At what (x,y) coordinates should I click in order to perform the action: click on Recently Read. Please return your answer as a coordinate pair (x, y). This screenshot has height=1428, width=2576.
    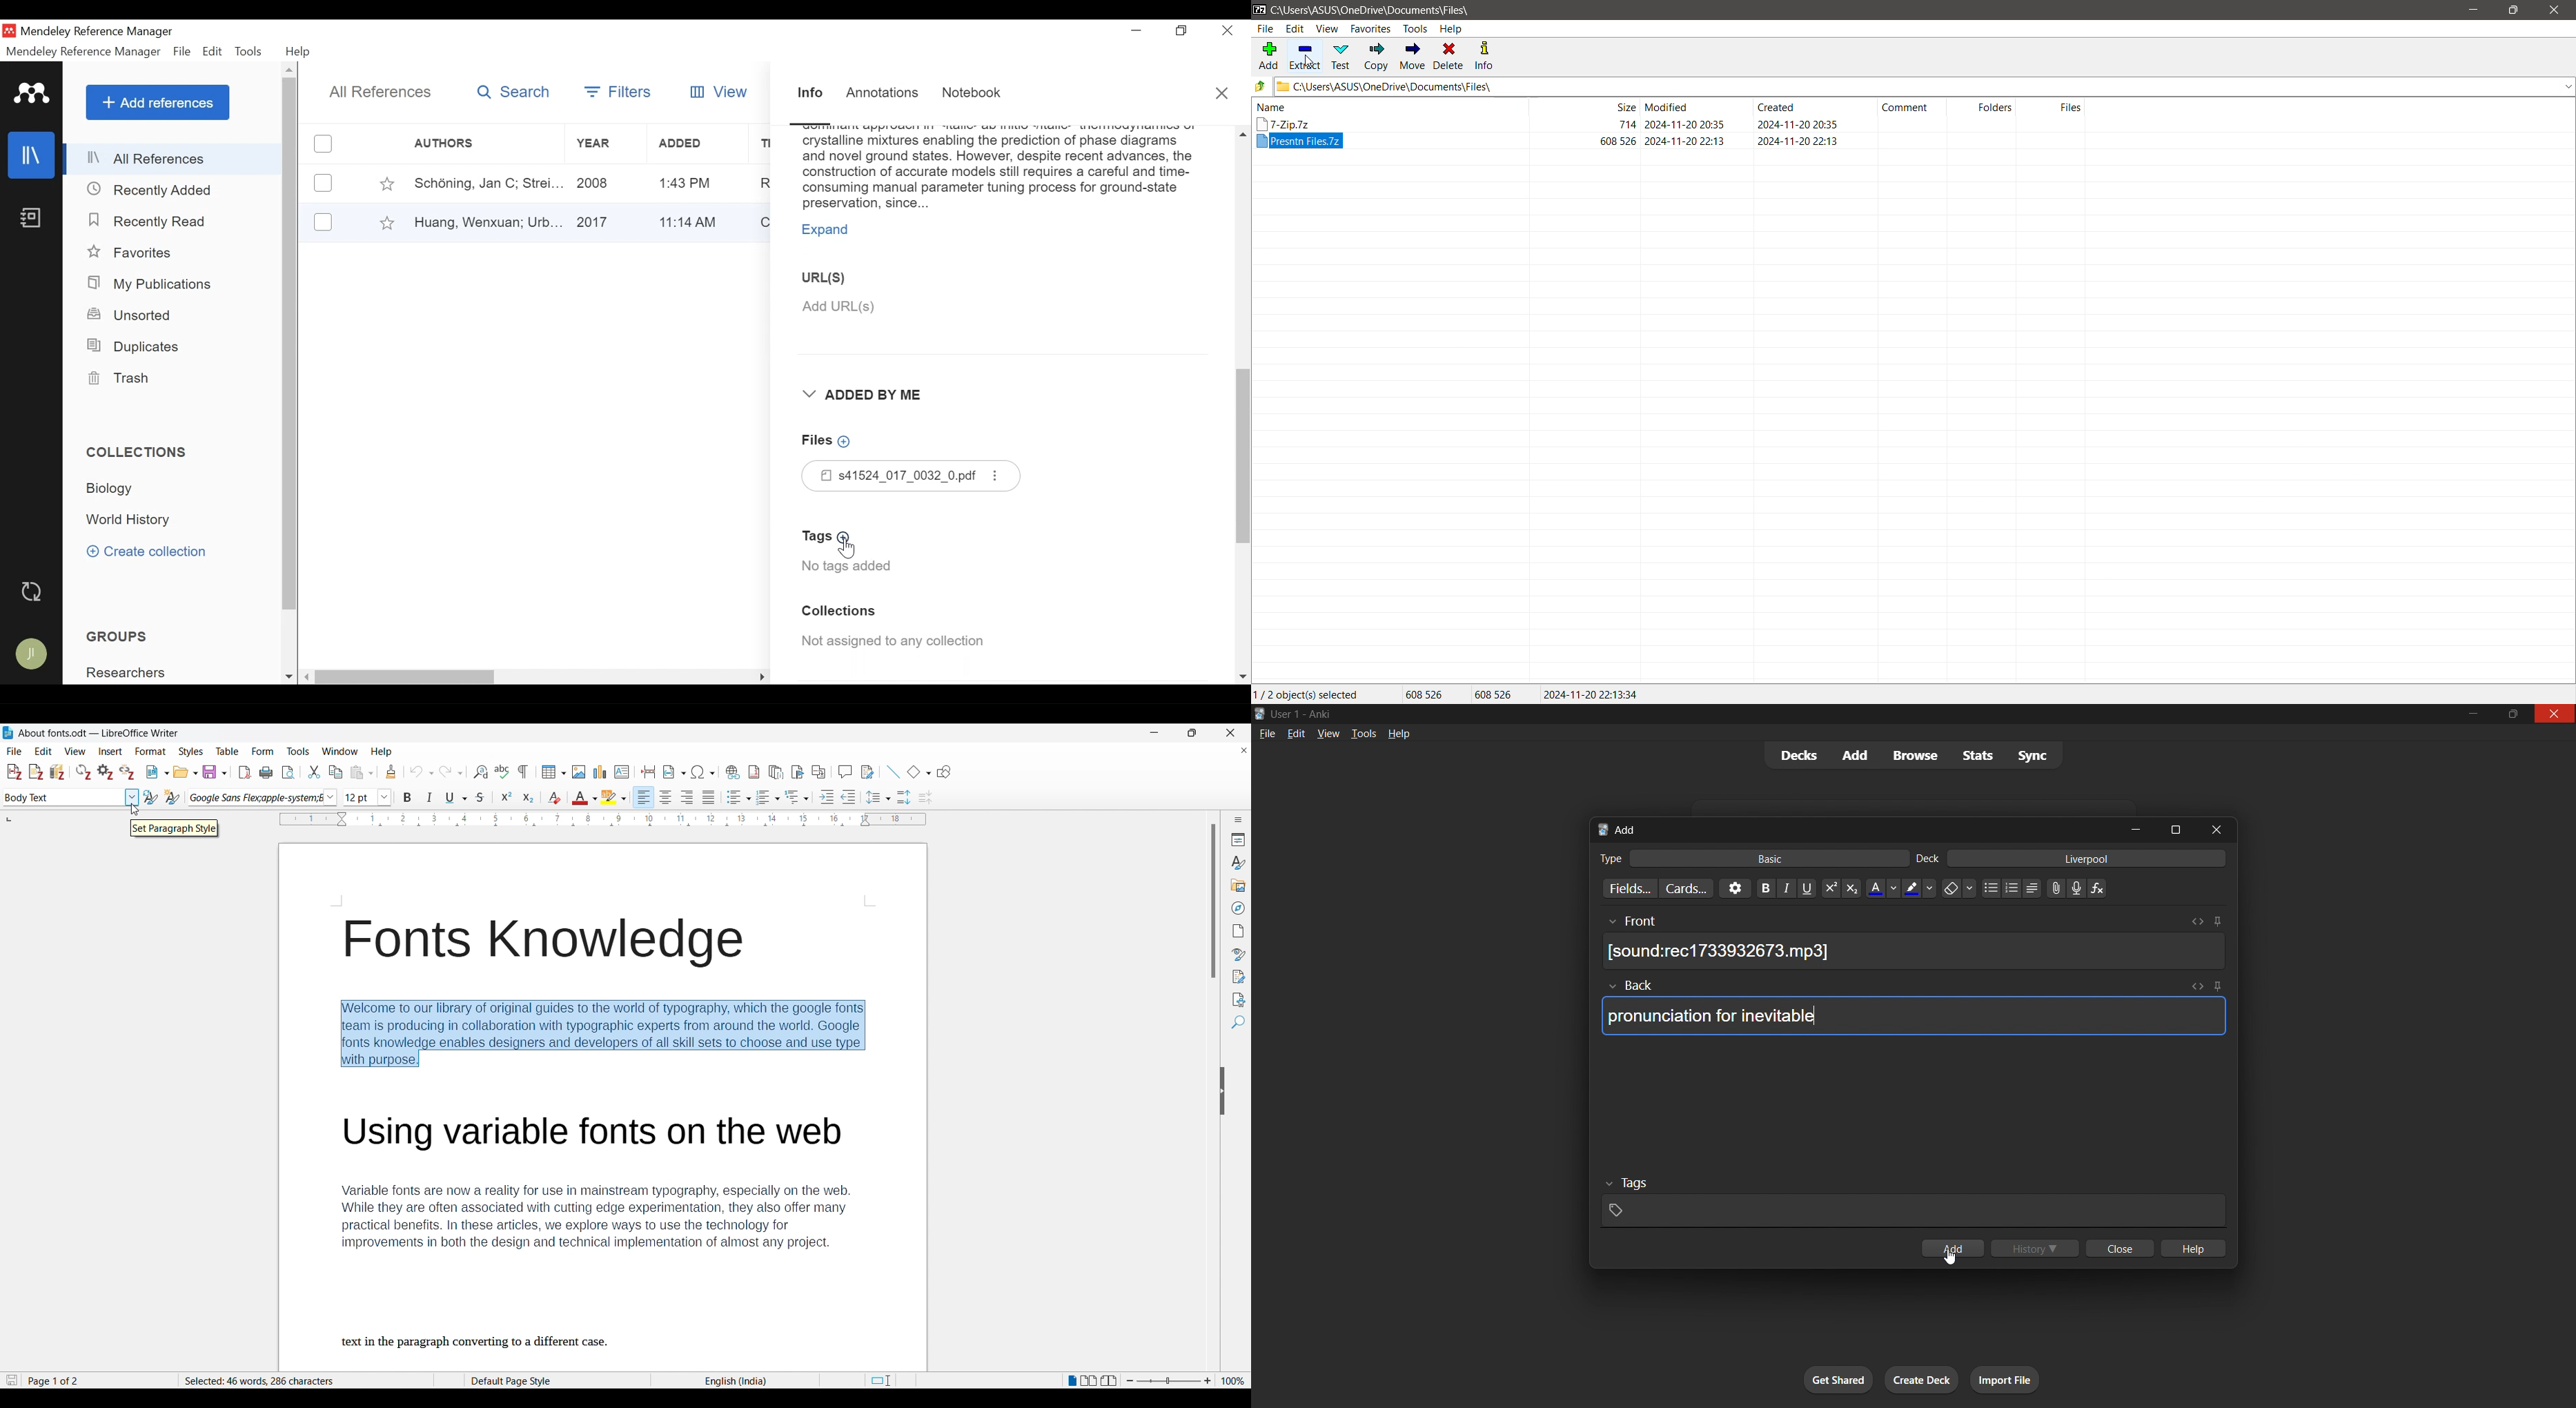
    Looking at the image, I should click on (154, 222).